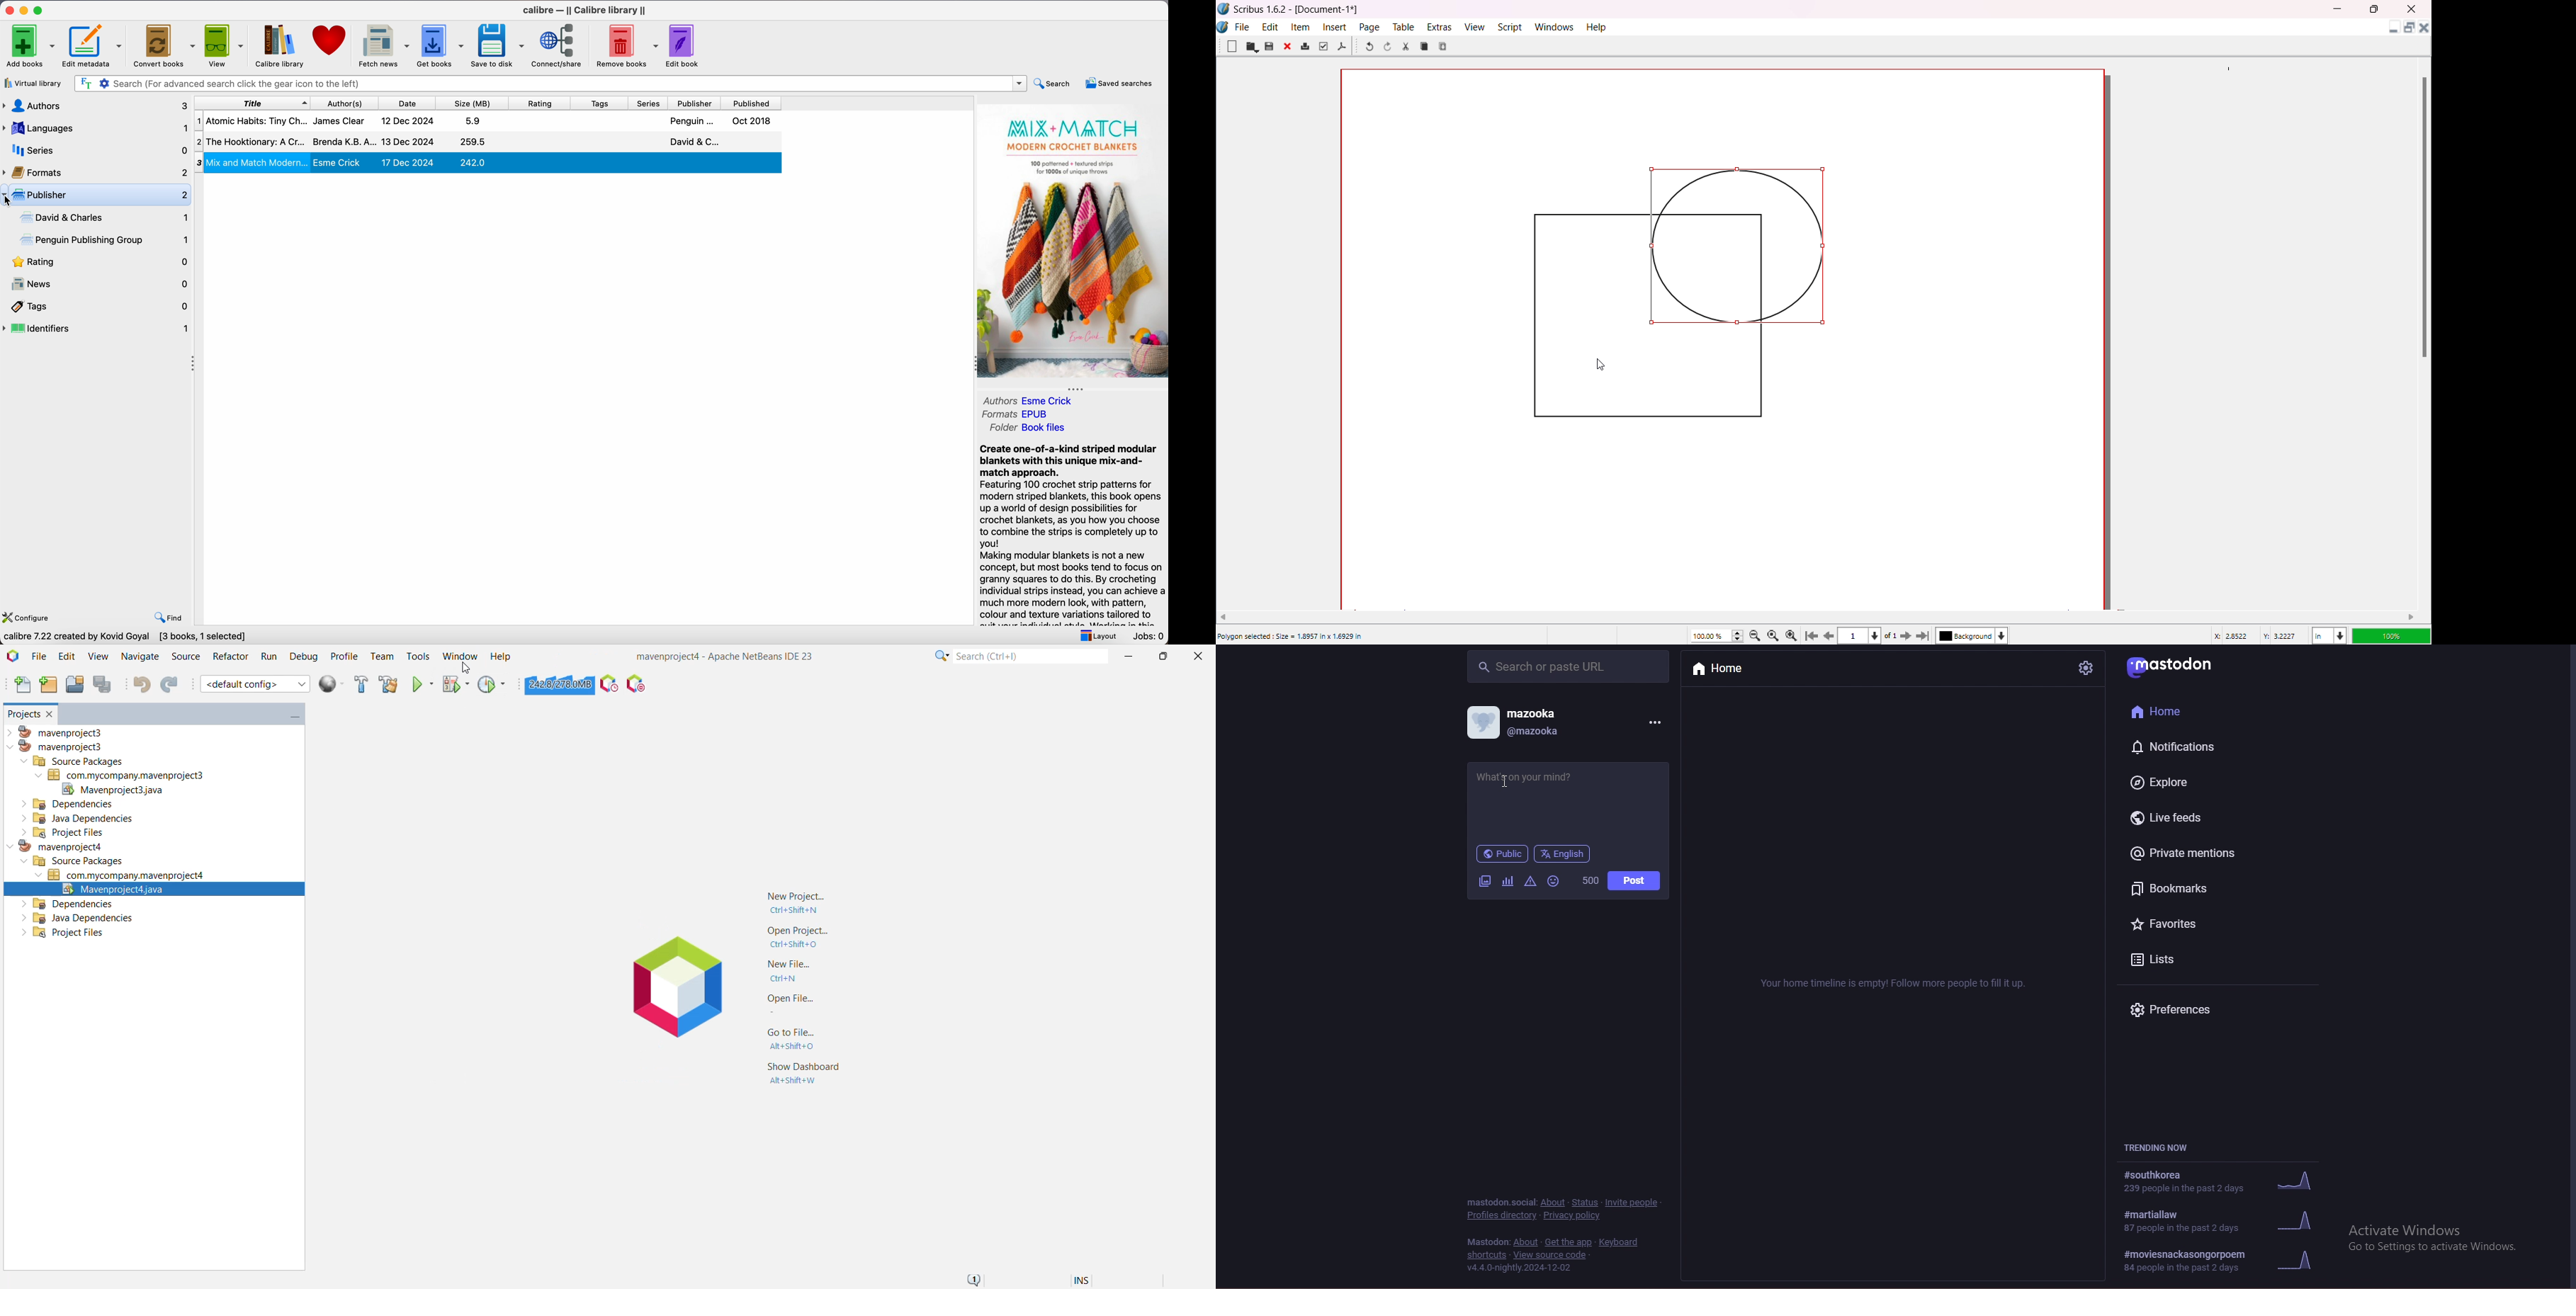  What do you see at coordinates (2174, 818) in the screenshot?
I see `live feeds` at bounding box center [2174, 818].